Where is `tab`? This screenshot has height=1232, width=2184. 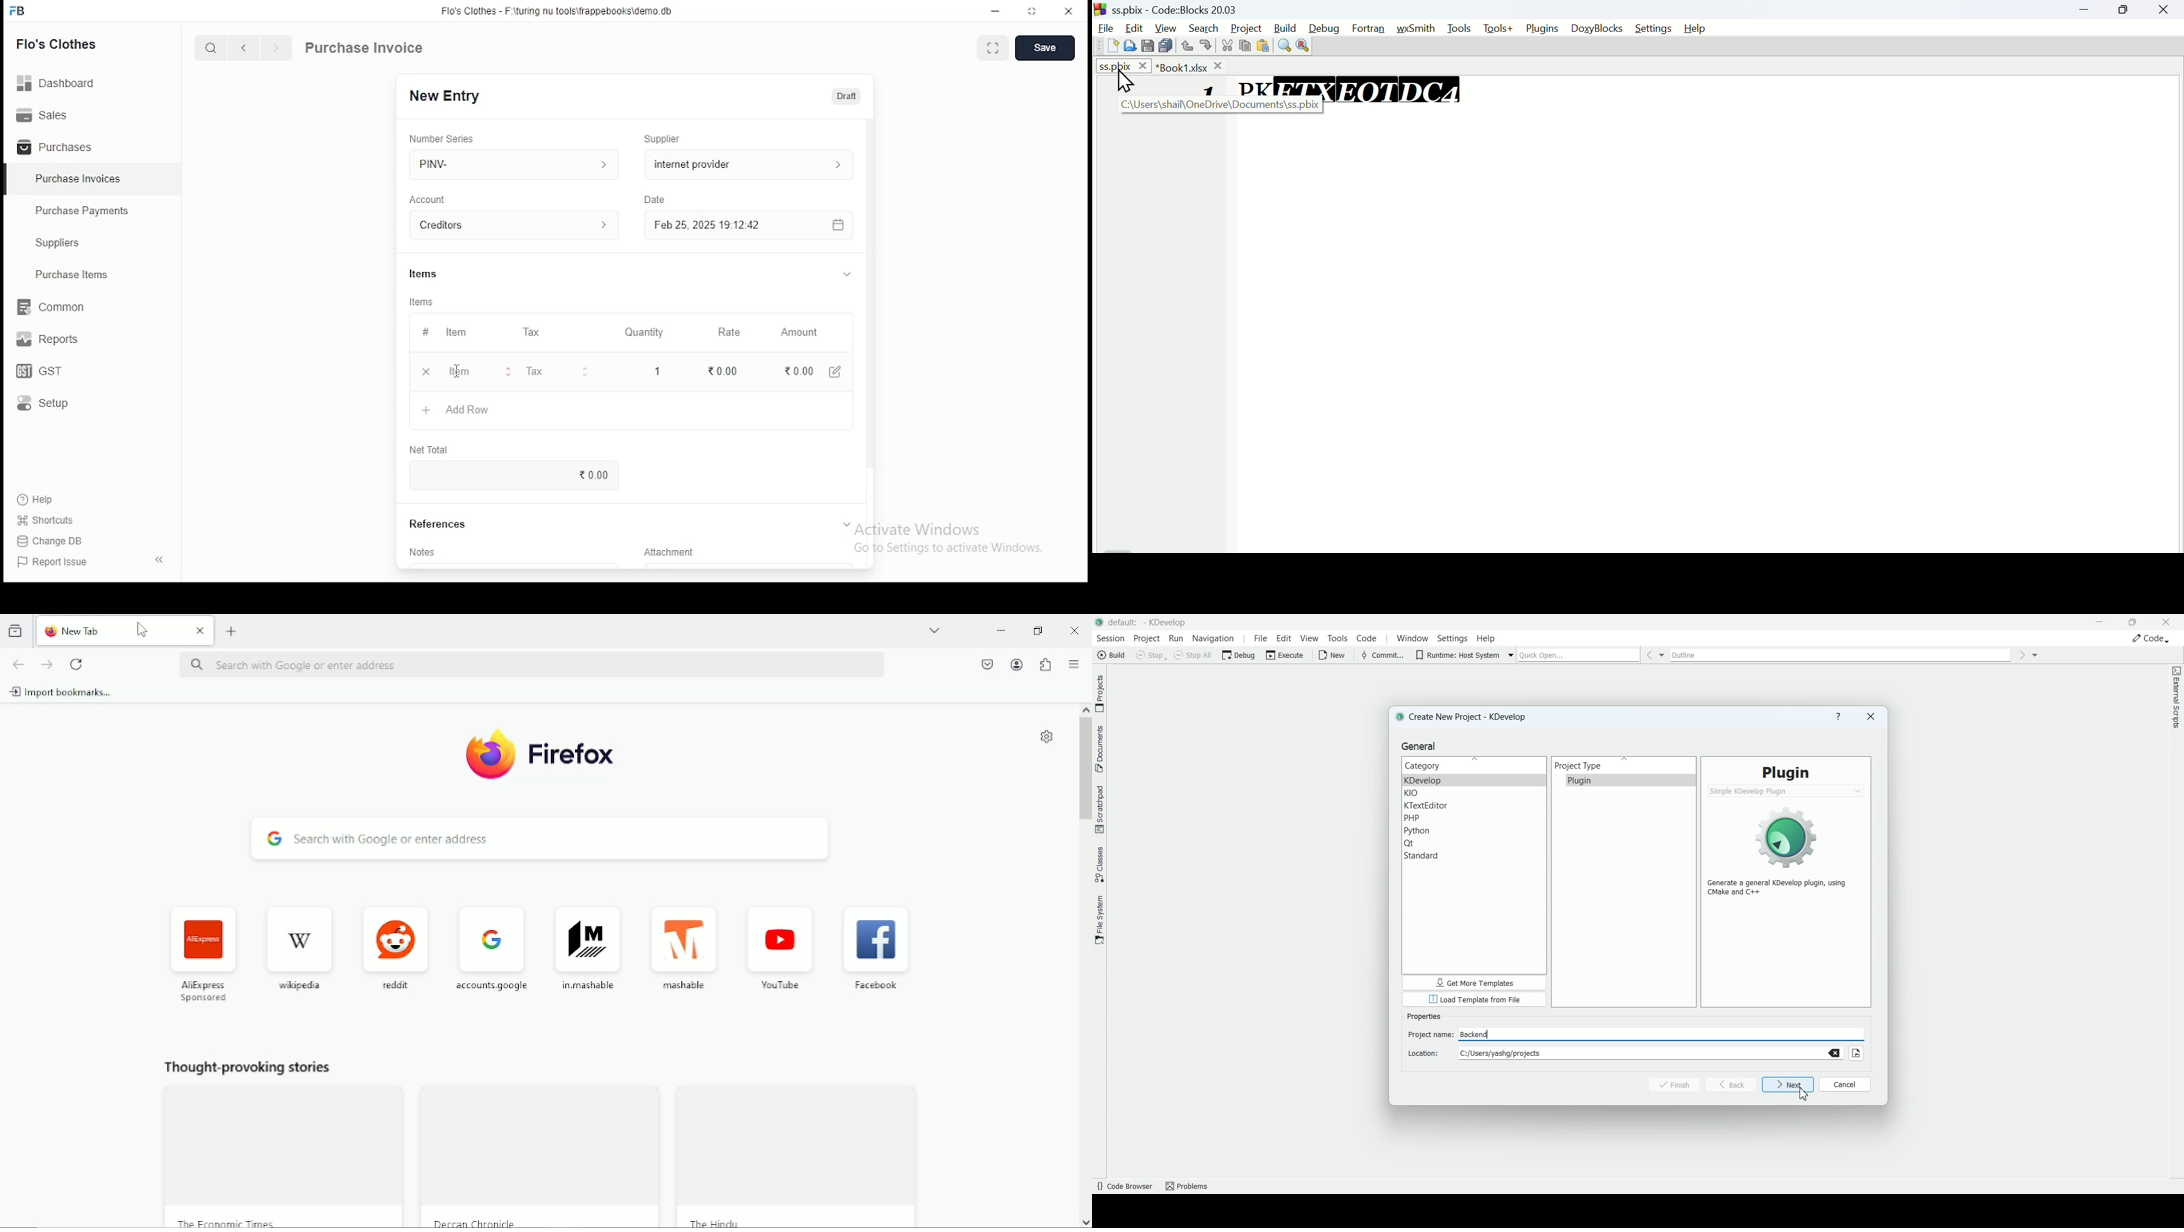
tab is located at coordinates (850, 525).